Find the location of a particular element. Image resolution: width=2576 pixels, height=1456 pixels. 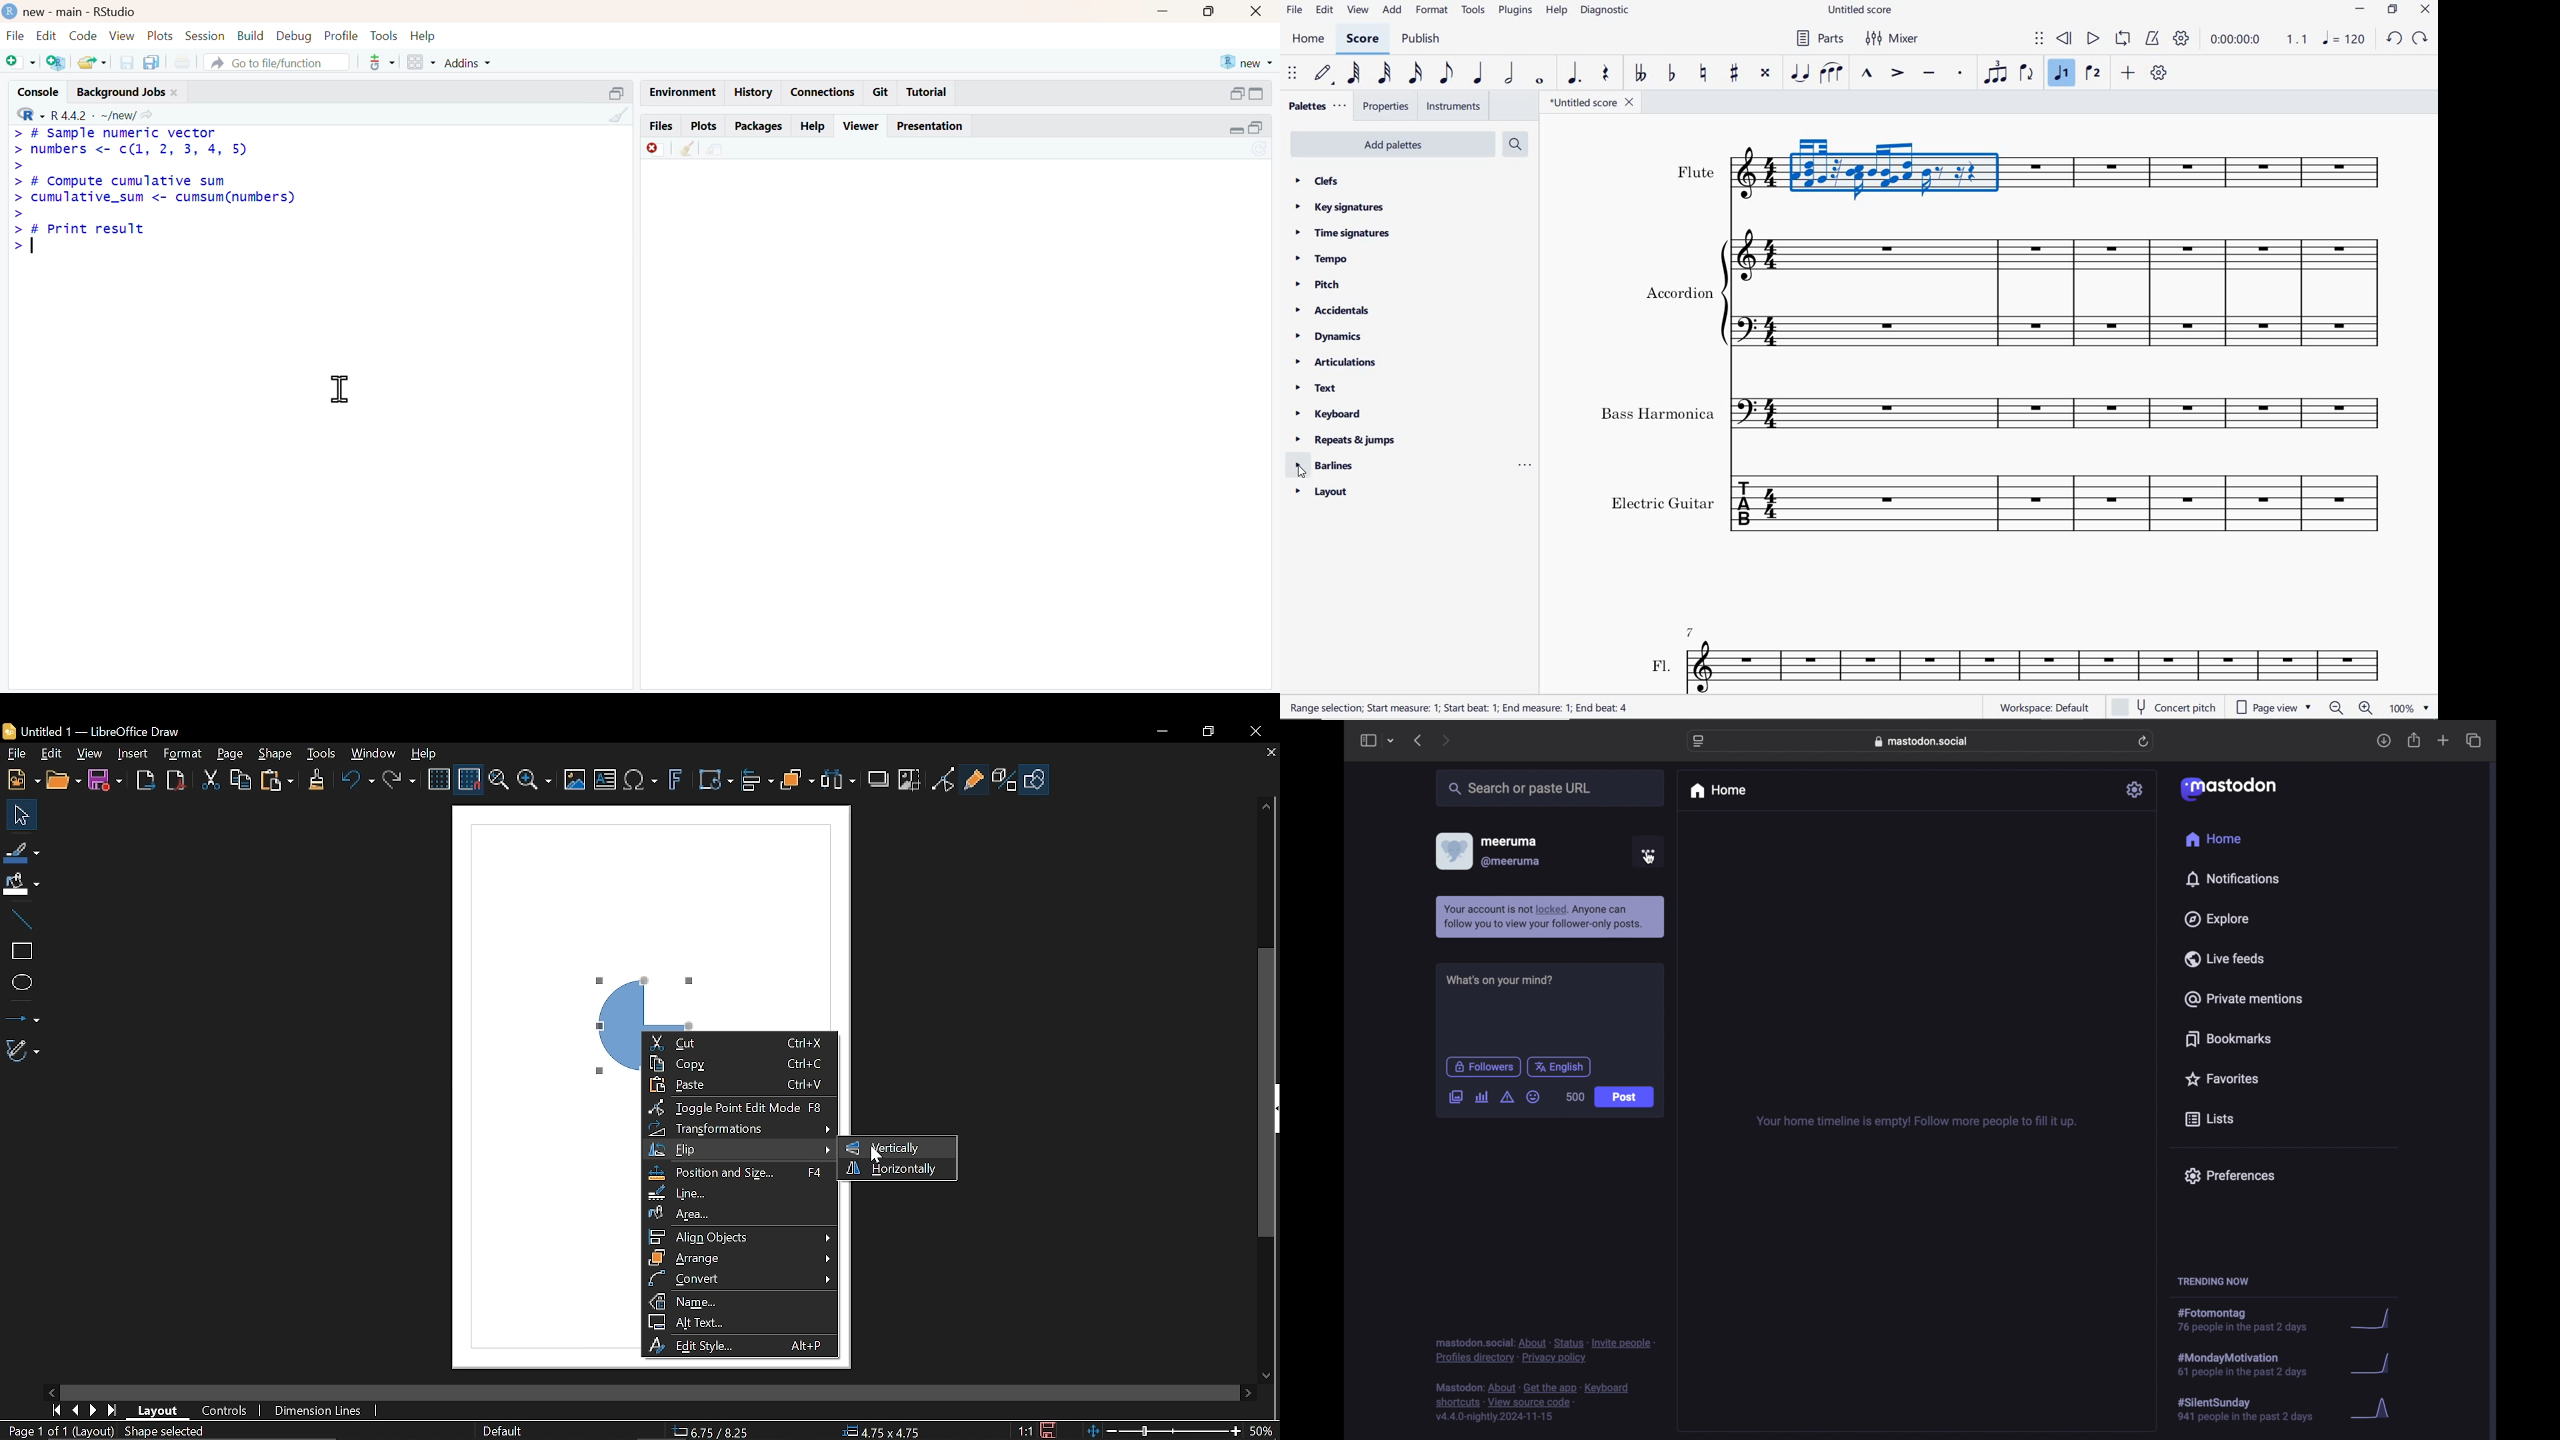

grid is located at coordinates (421, 61).